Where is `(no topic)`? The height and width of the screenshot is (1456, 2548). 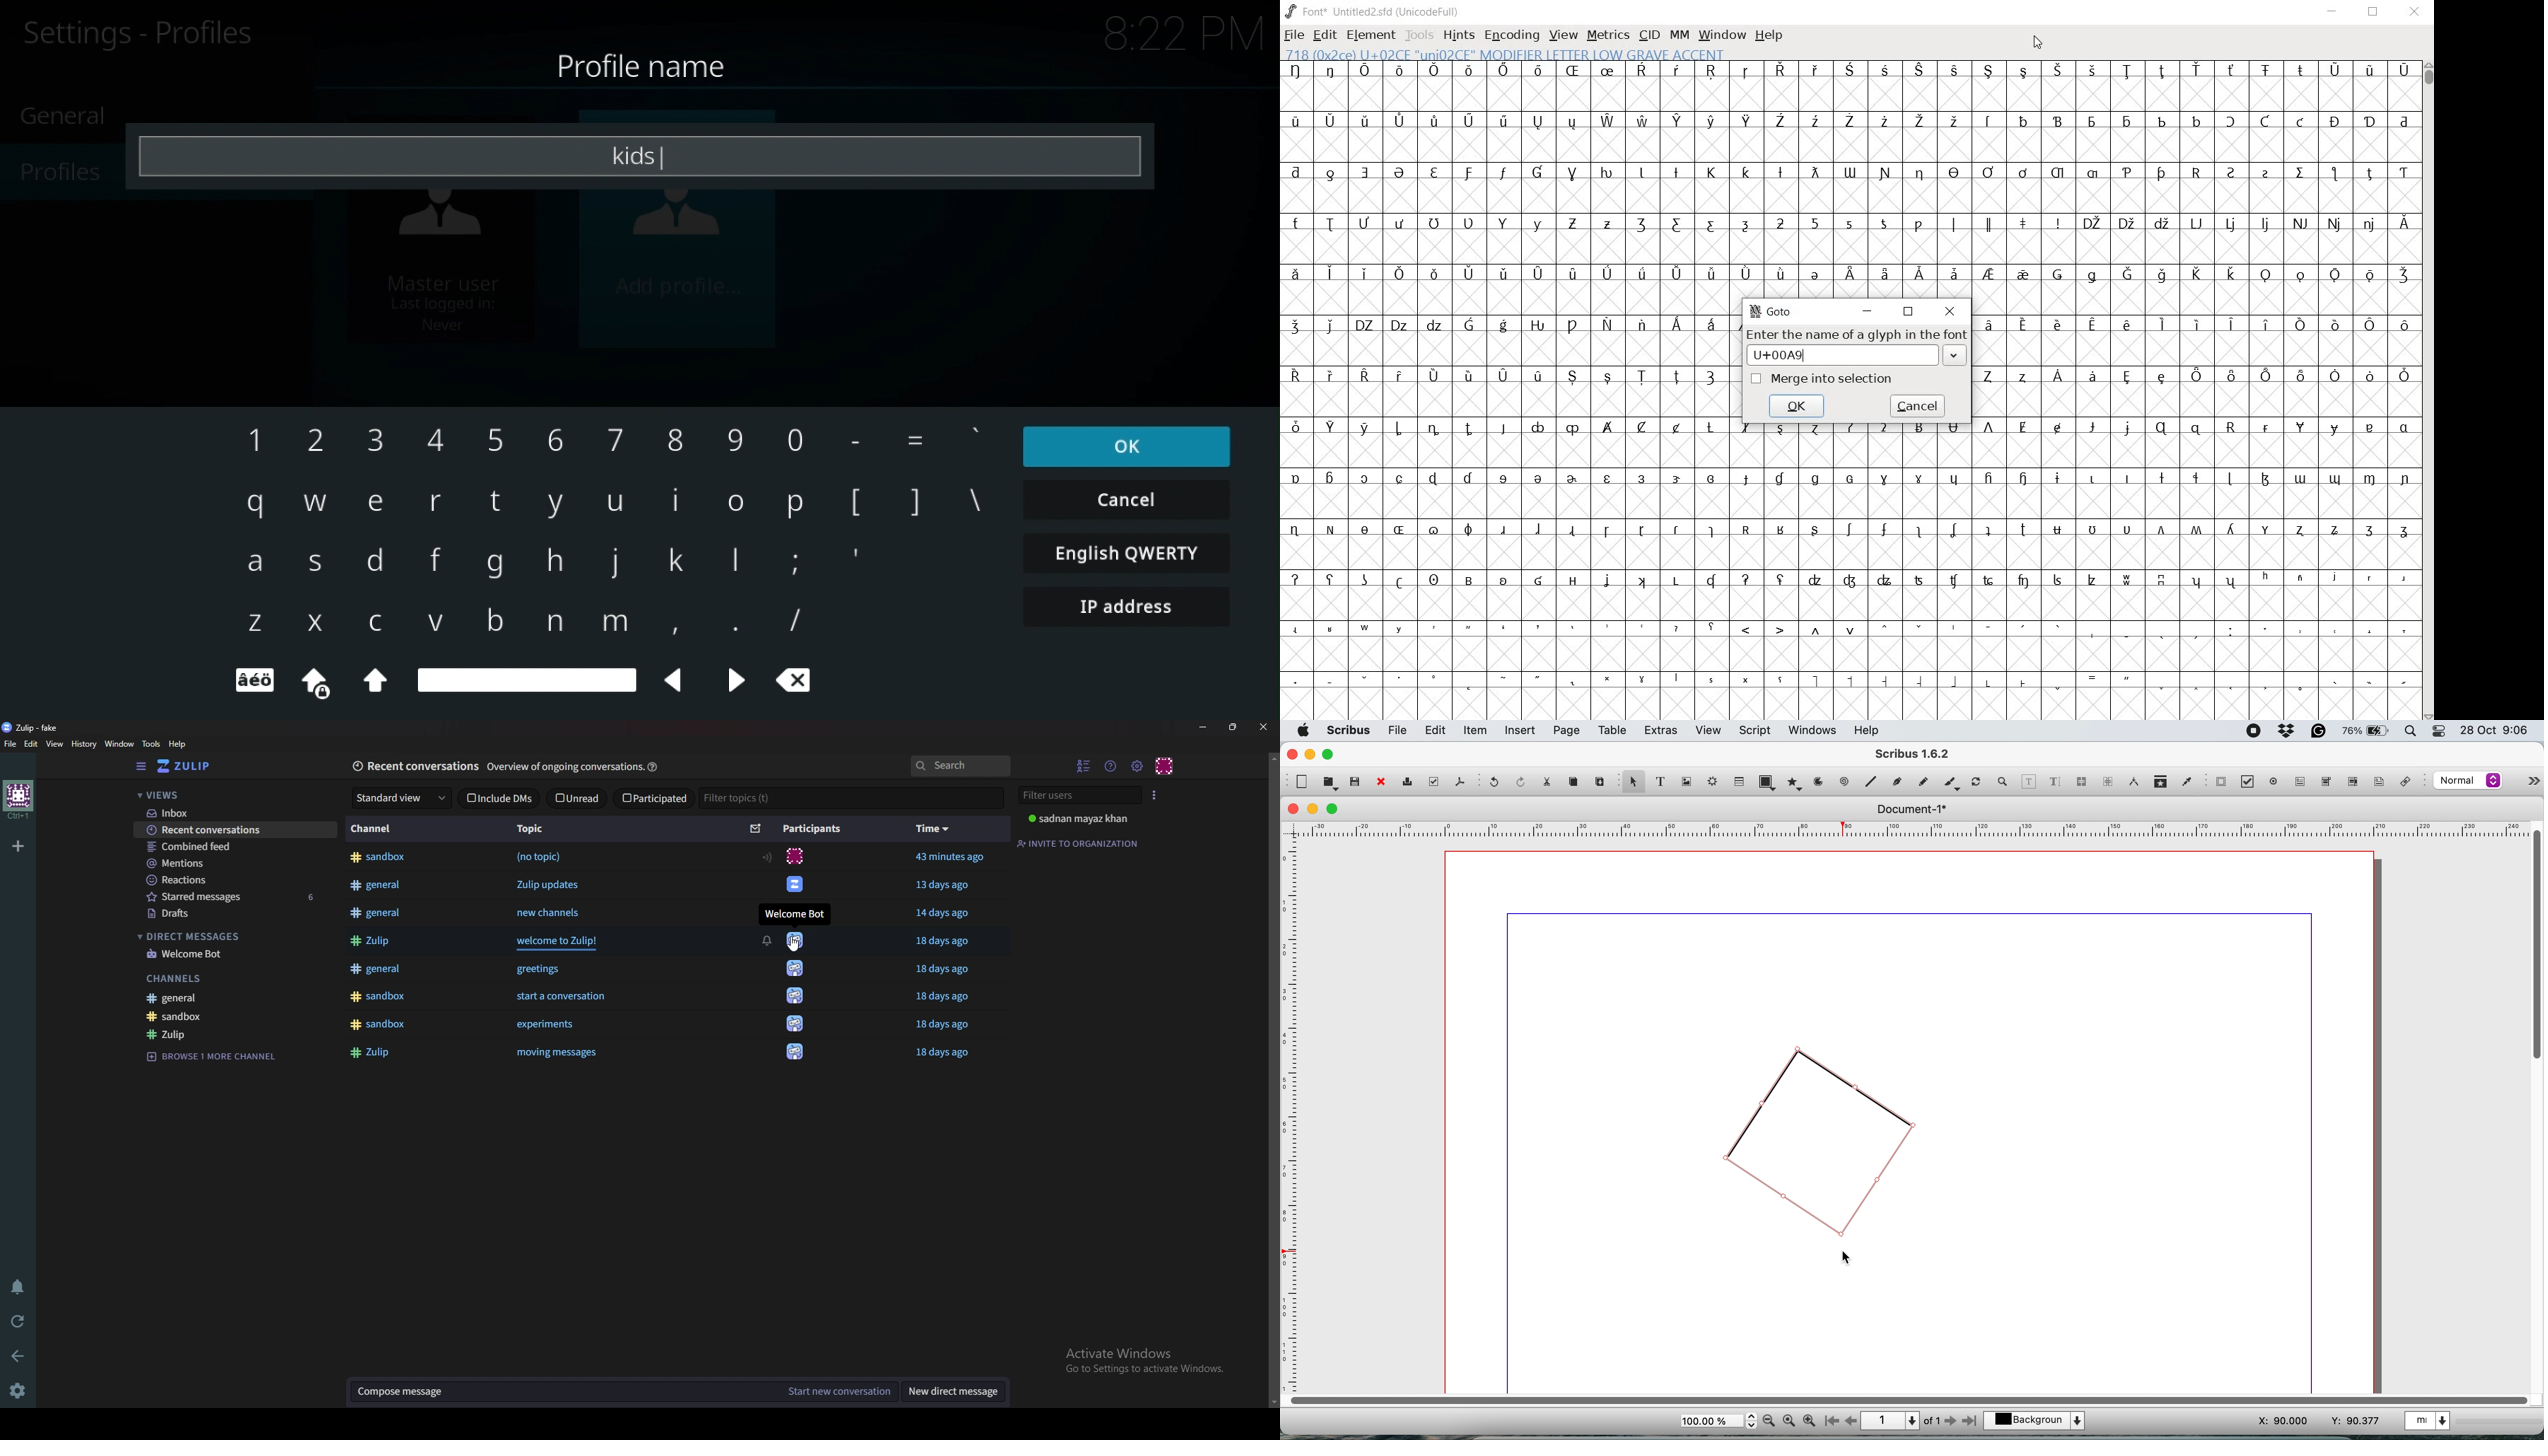
(no topic) is located at coordinates (541, 856).